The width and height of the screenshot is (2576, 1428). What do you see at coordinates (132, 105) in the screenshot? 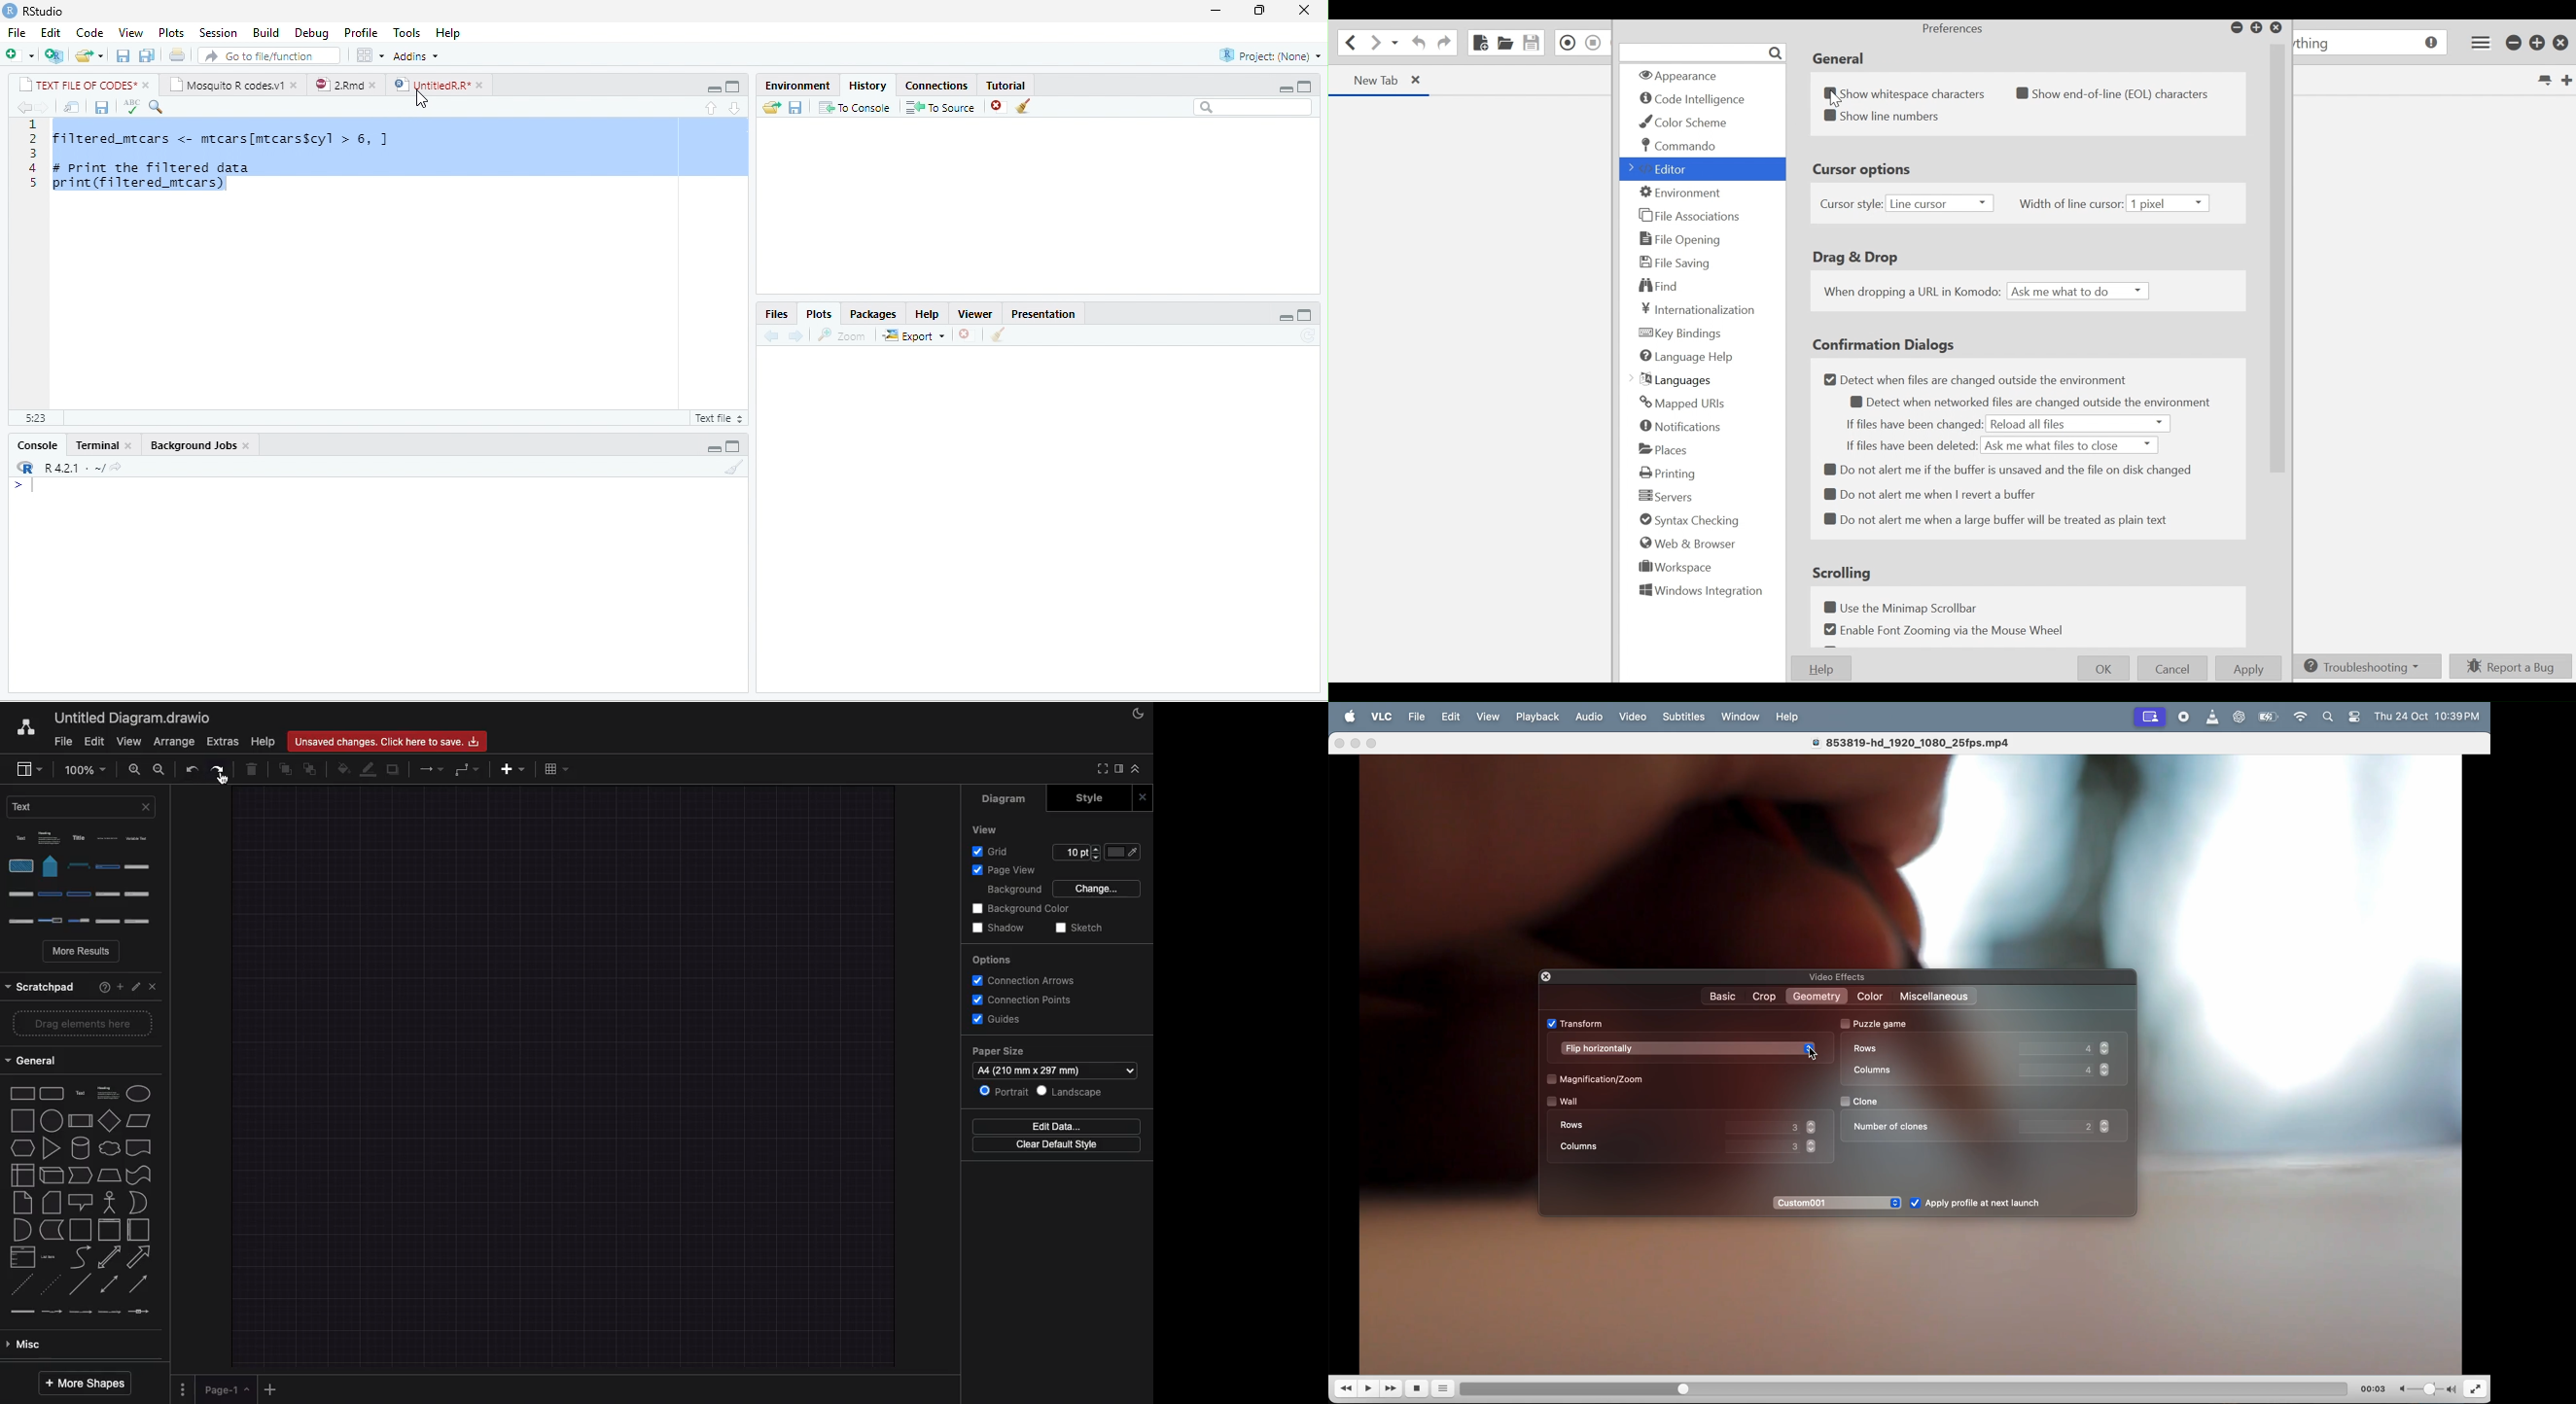
I see `ABC` at bounding box center [132, 105].